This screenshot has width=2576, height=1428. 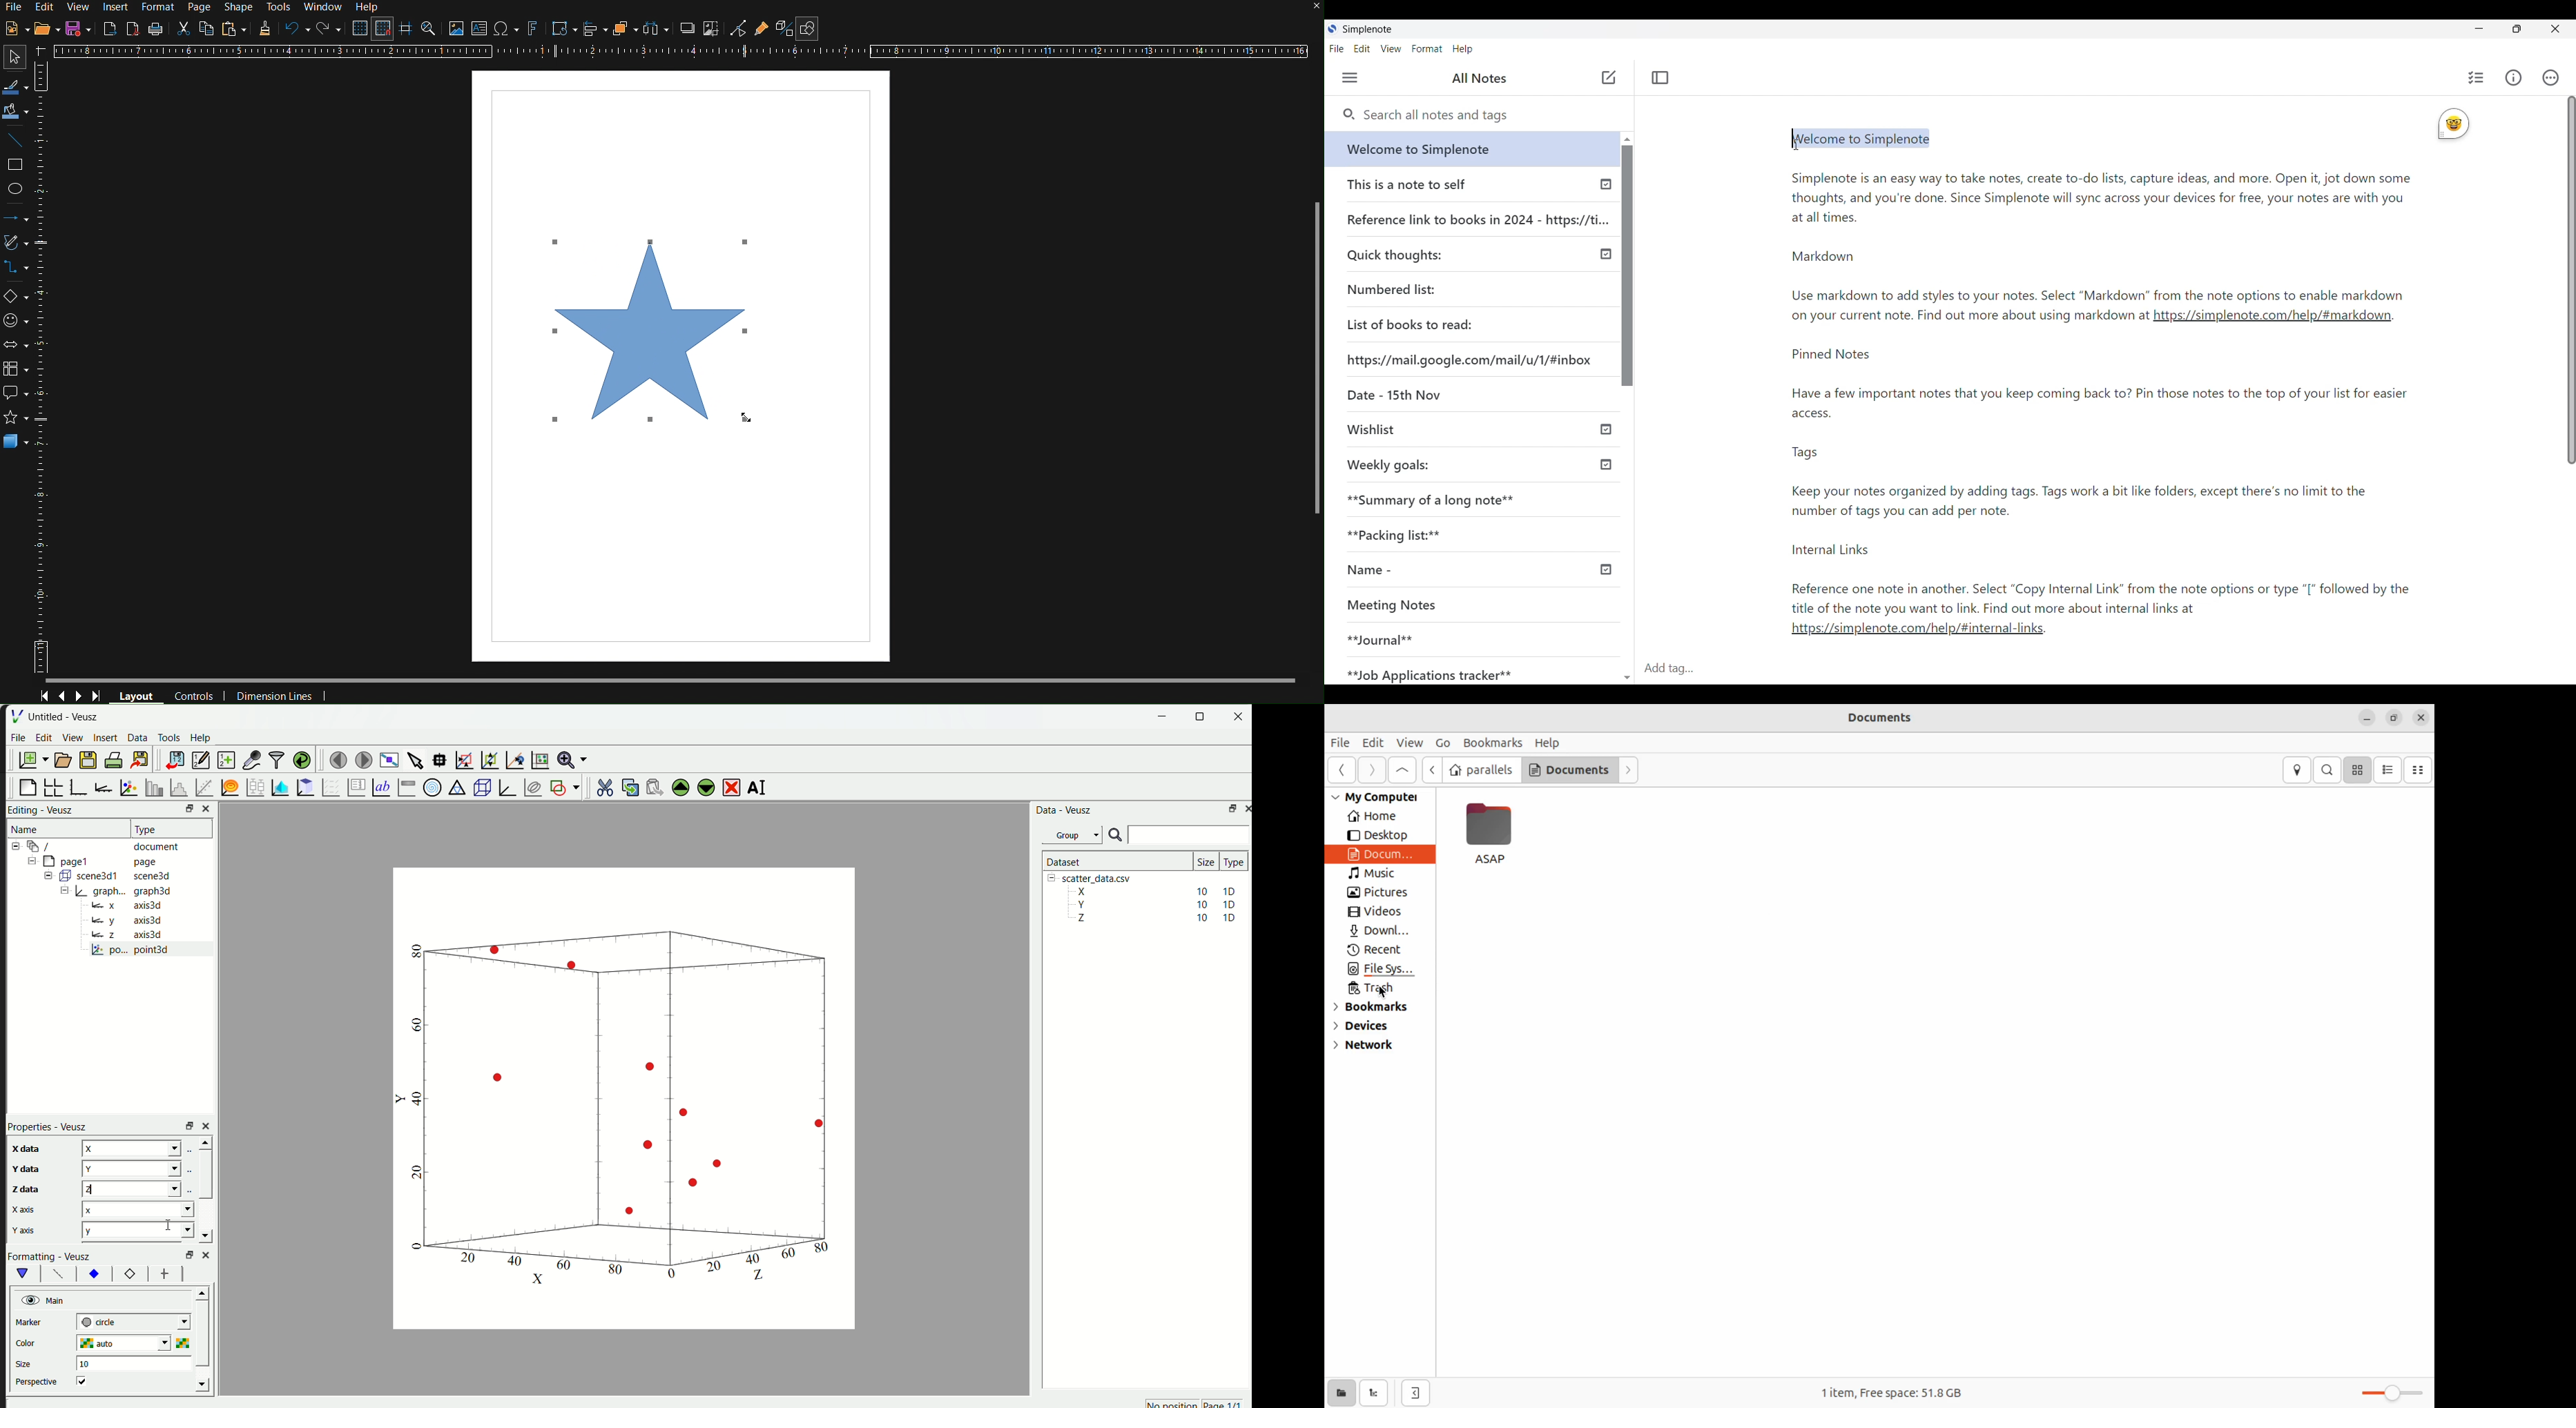 I want to click on Data - Veusz, so click(x=1062, y=810).